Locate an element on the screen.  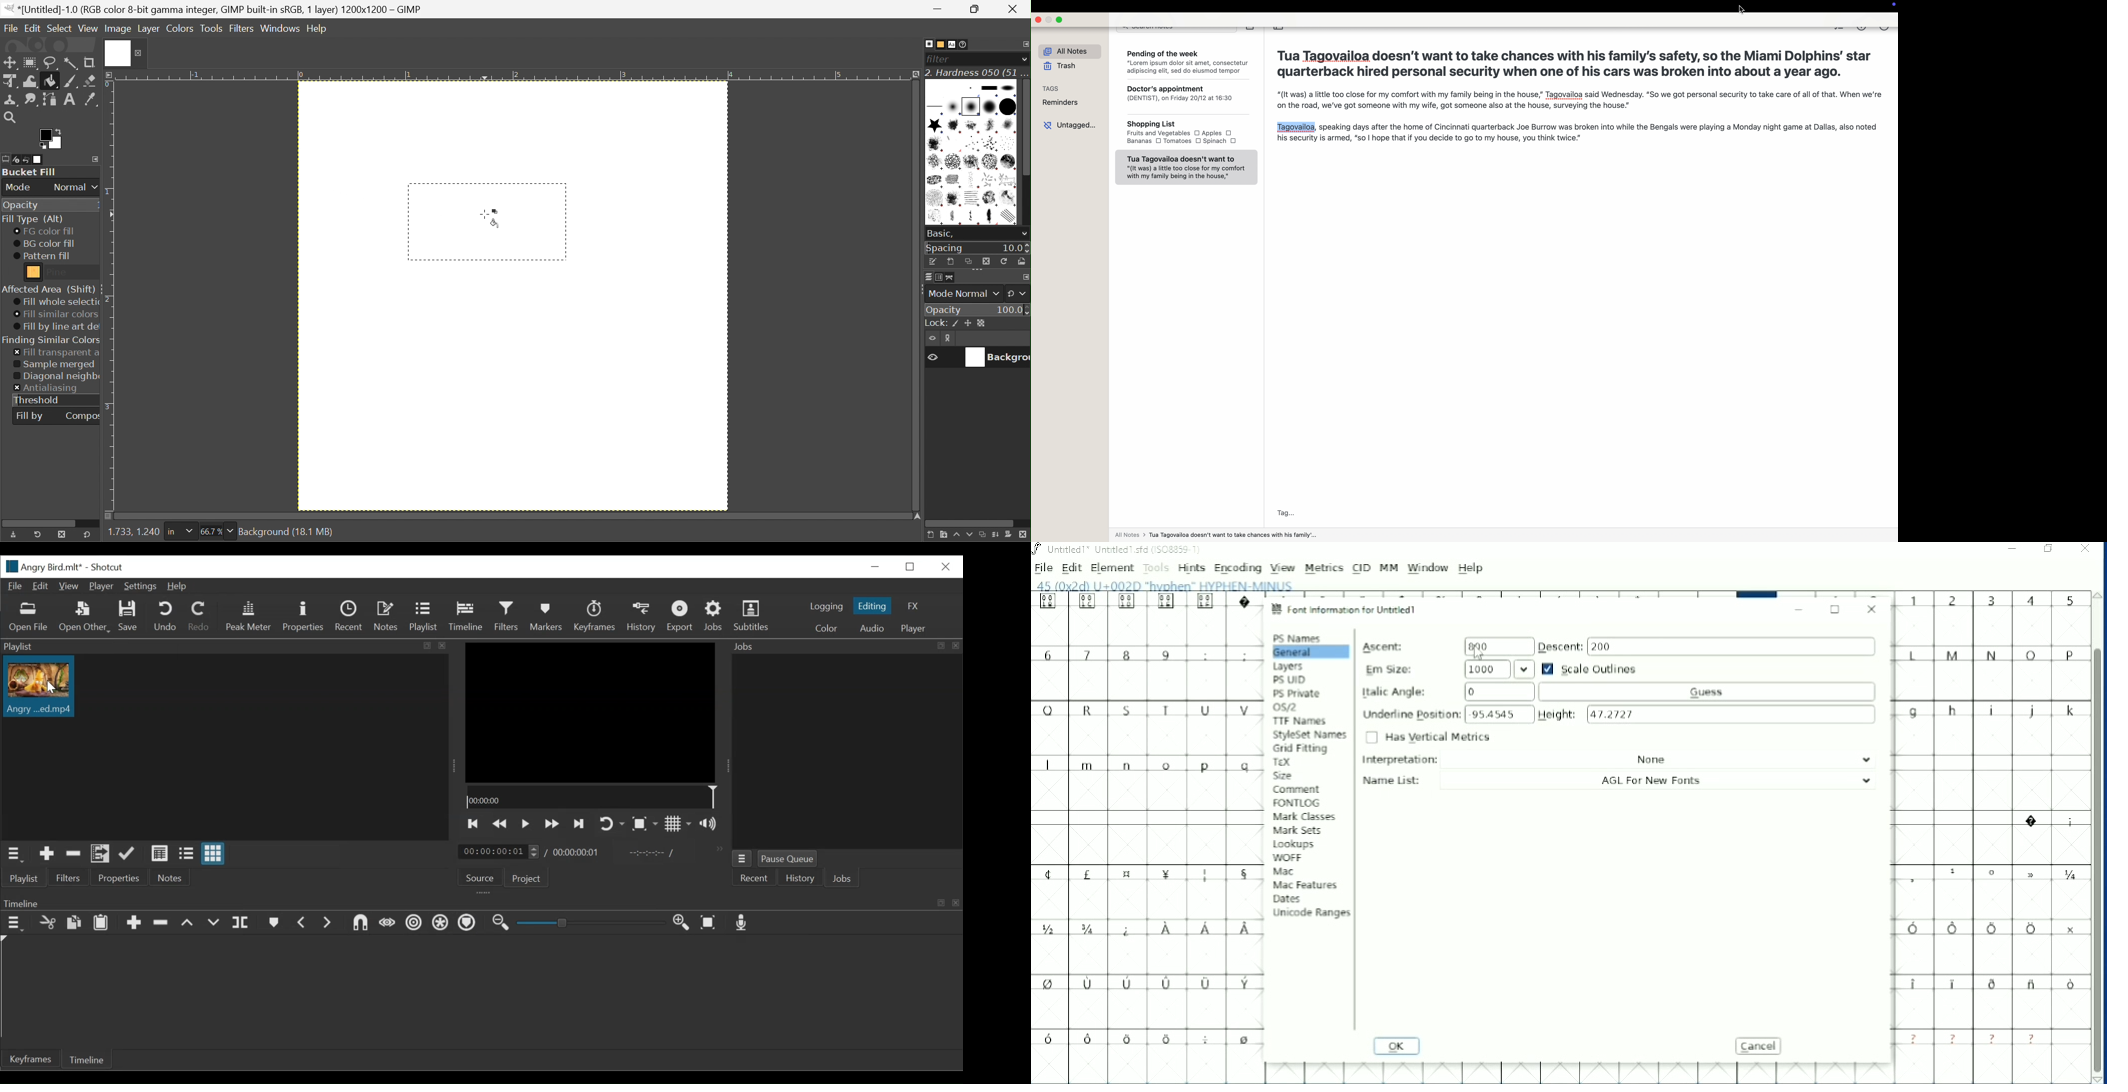
History is located at coordinates (800, 879).